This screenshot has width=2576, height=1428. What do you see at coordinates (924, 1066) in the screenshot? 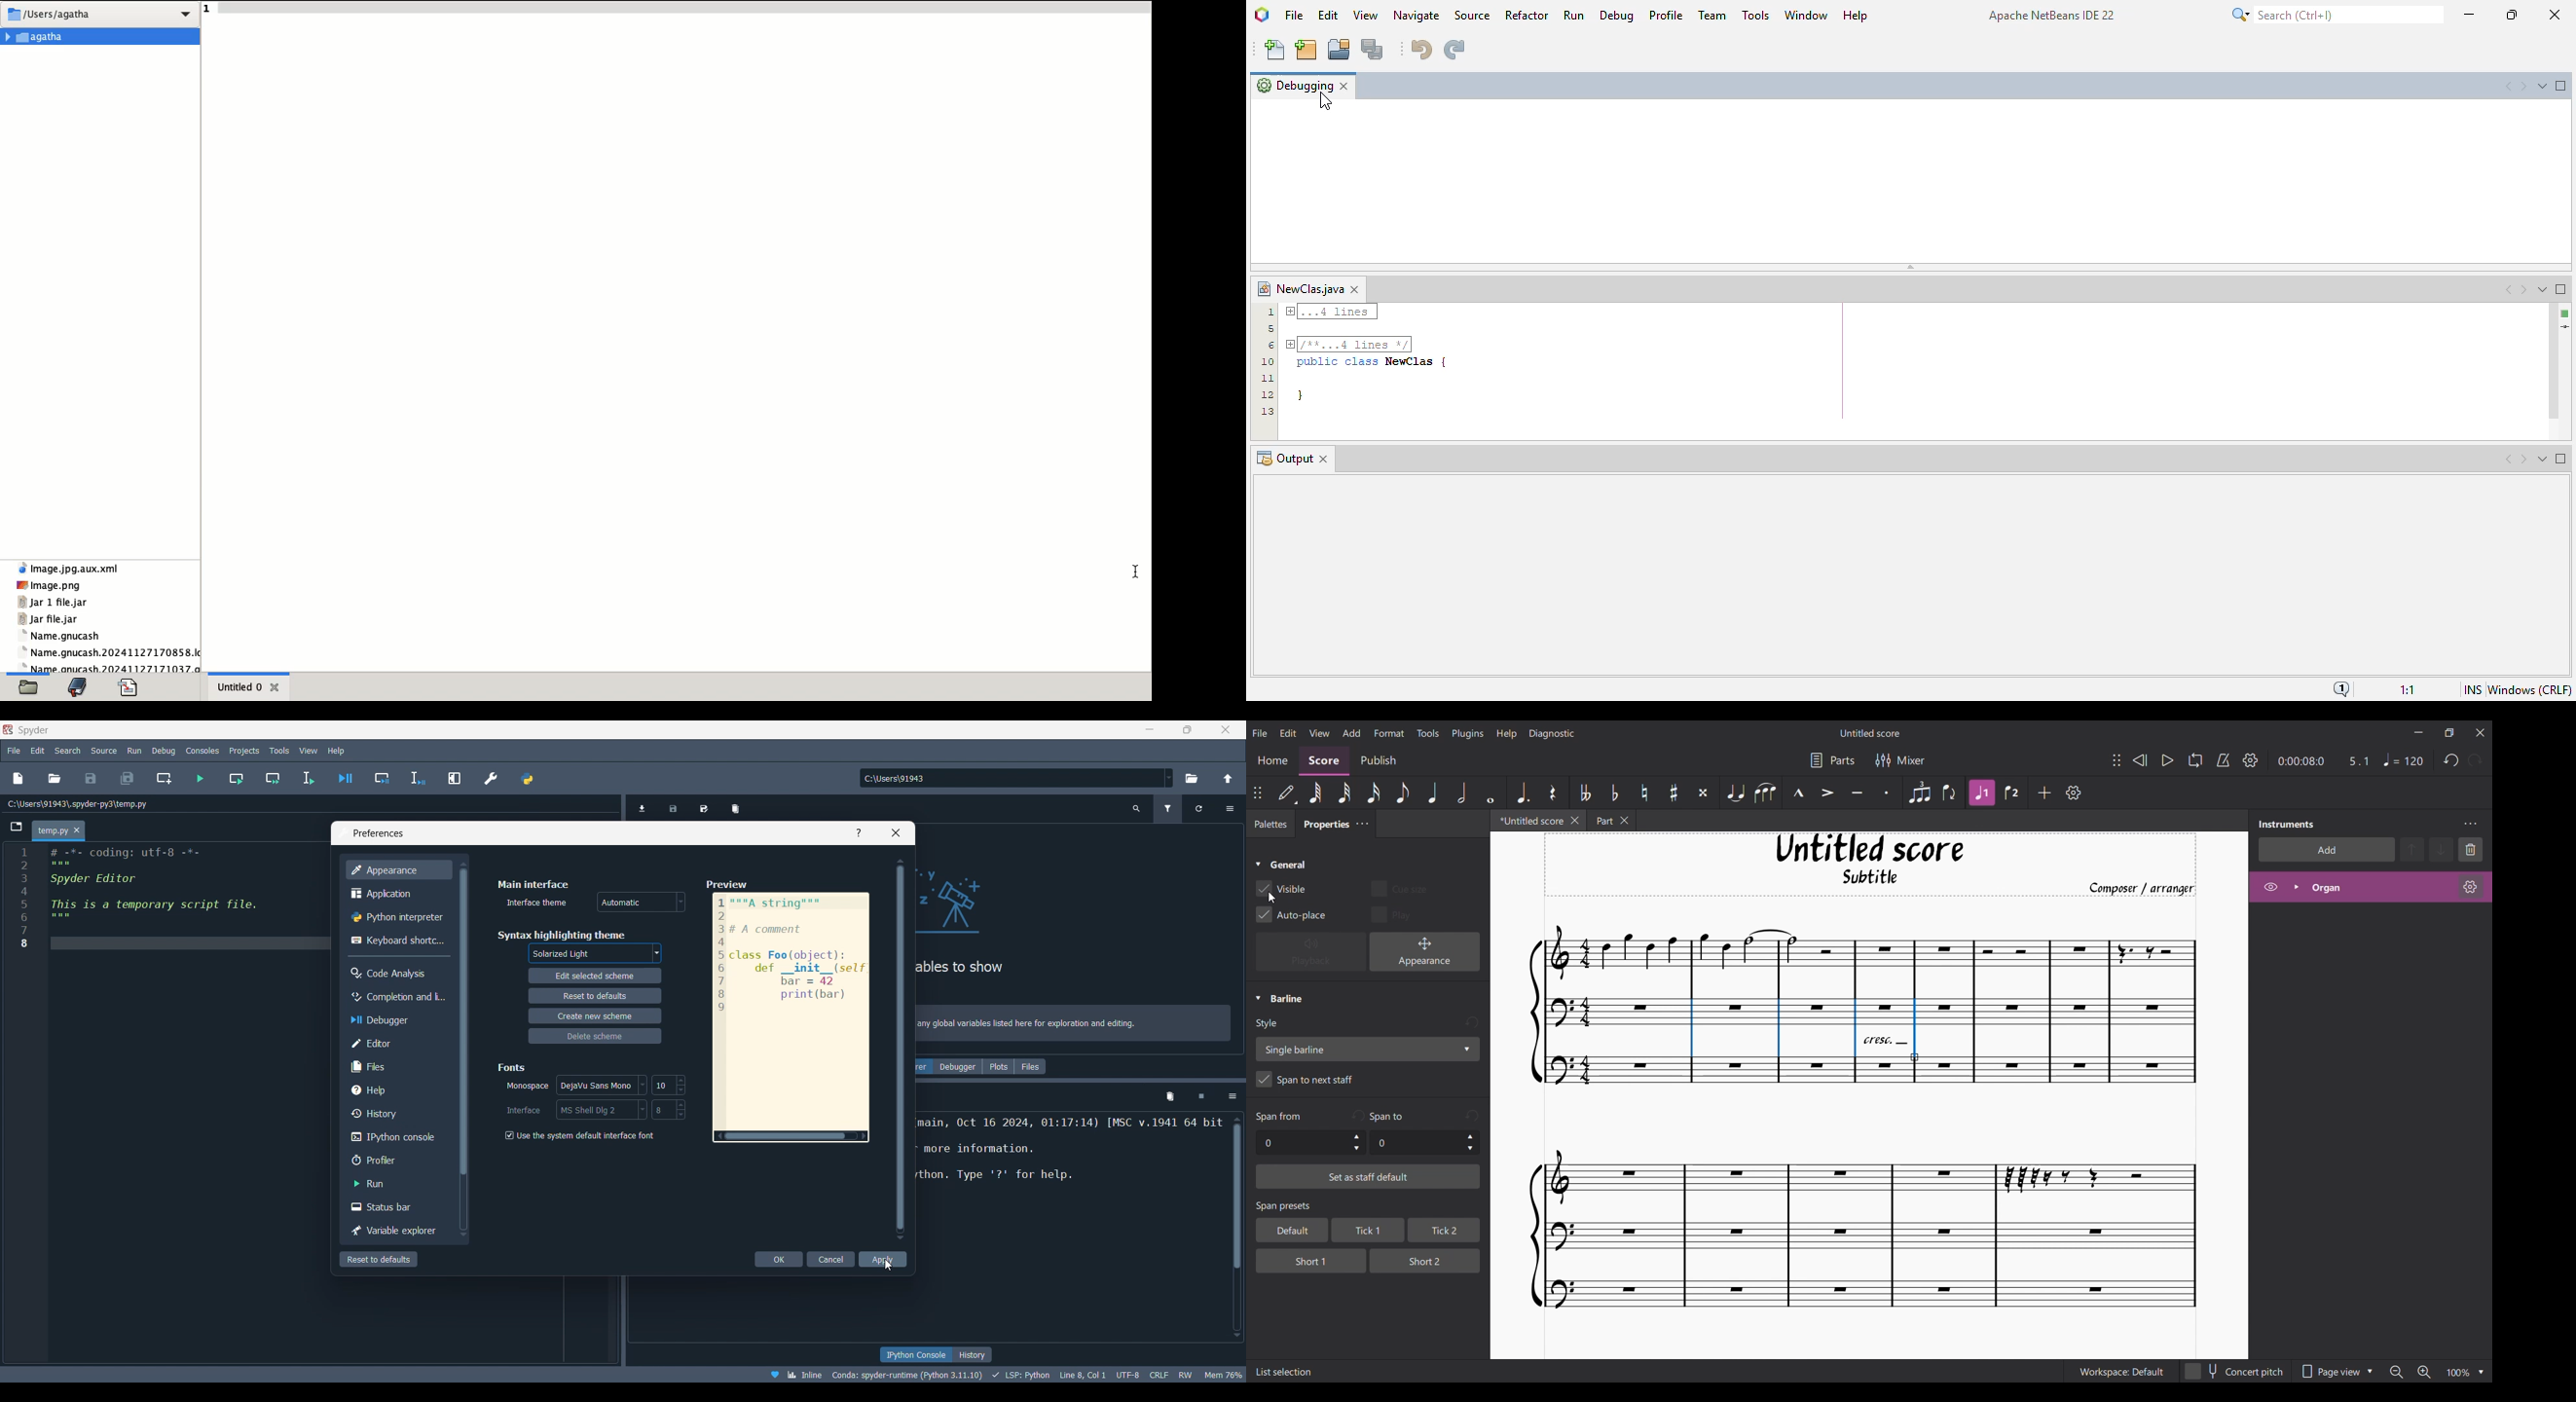
I see `Variable explorer` at bounding box center [924, 1066].